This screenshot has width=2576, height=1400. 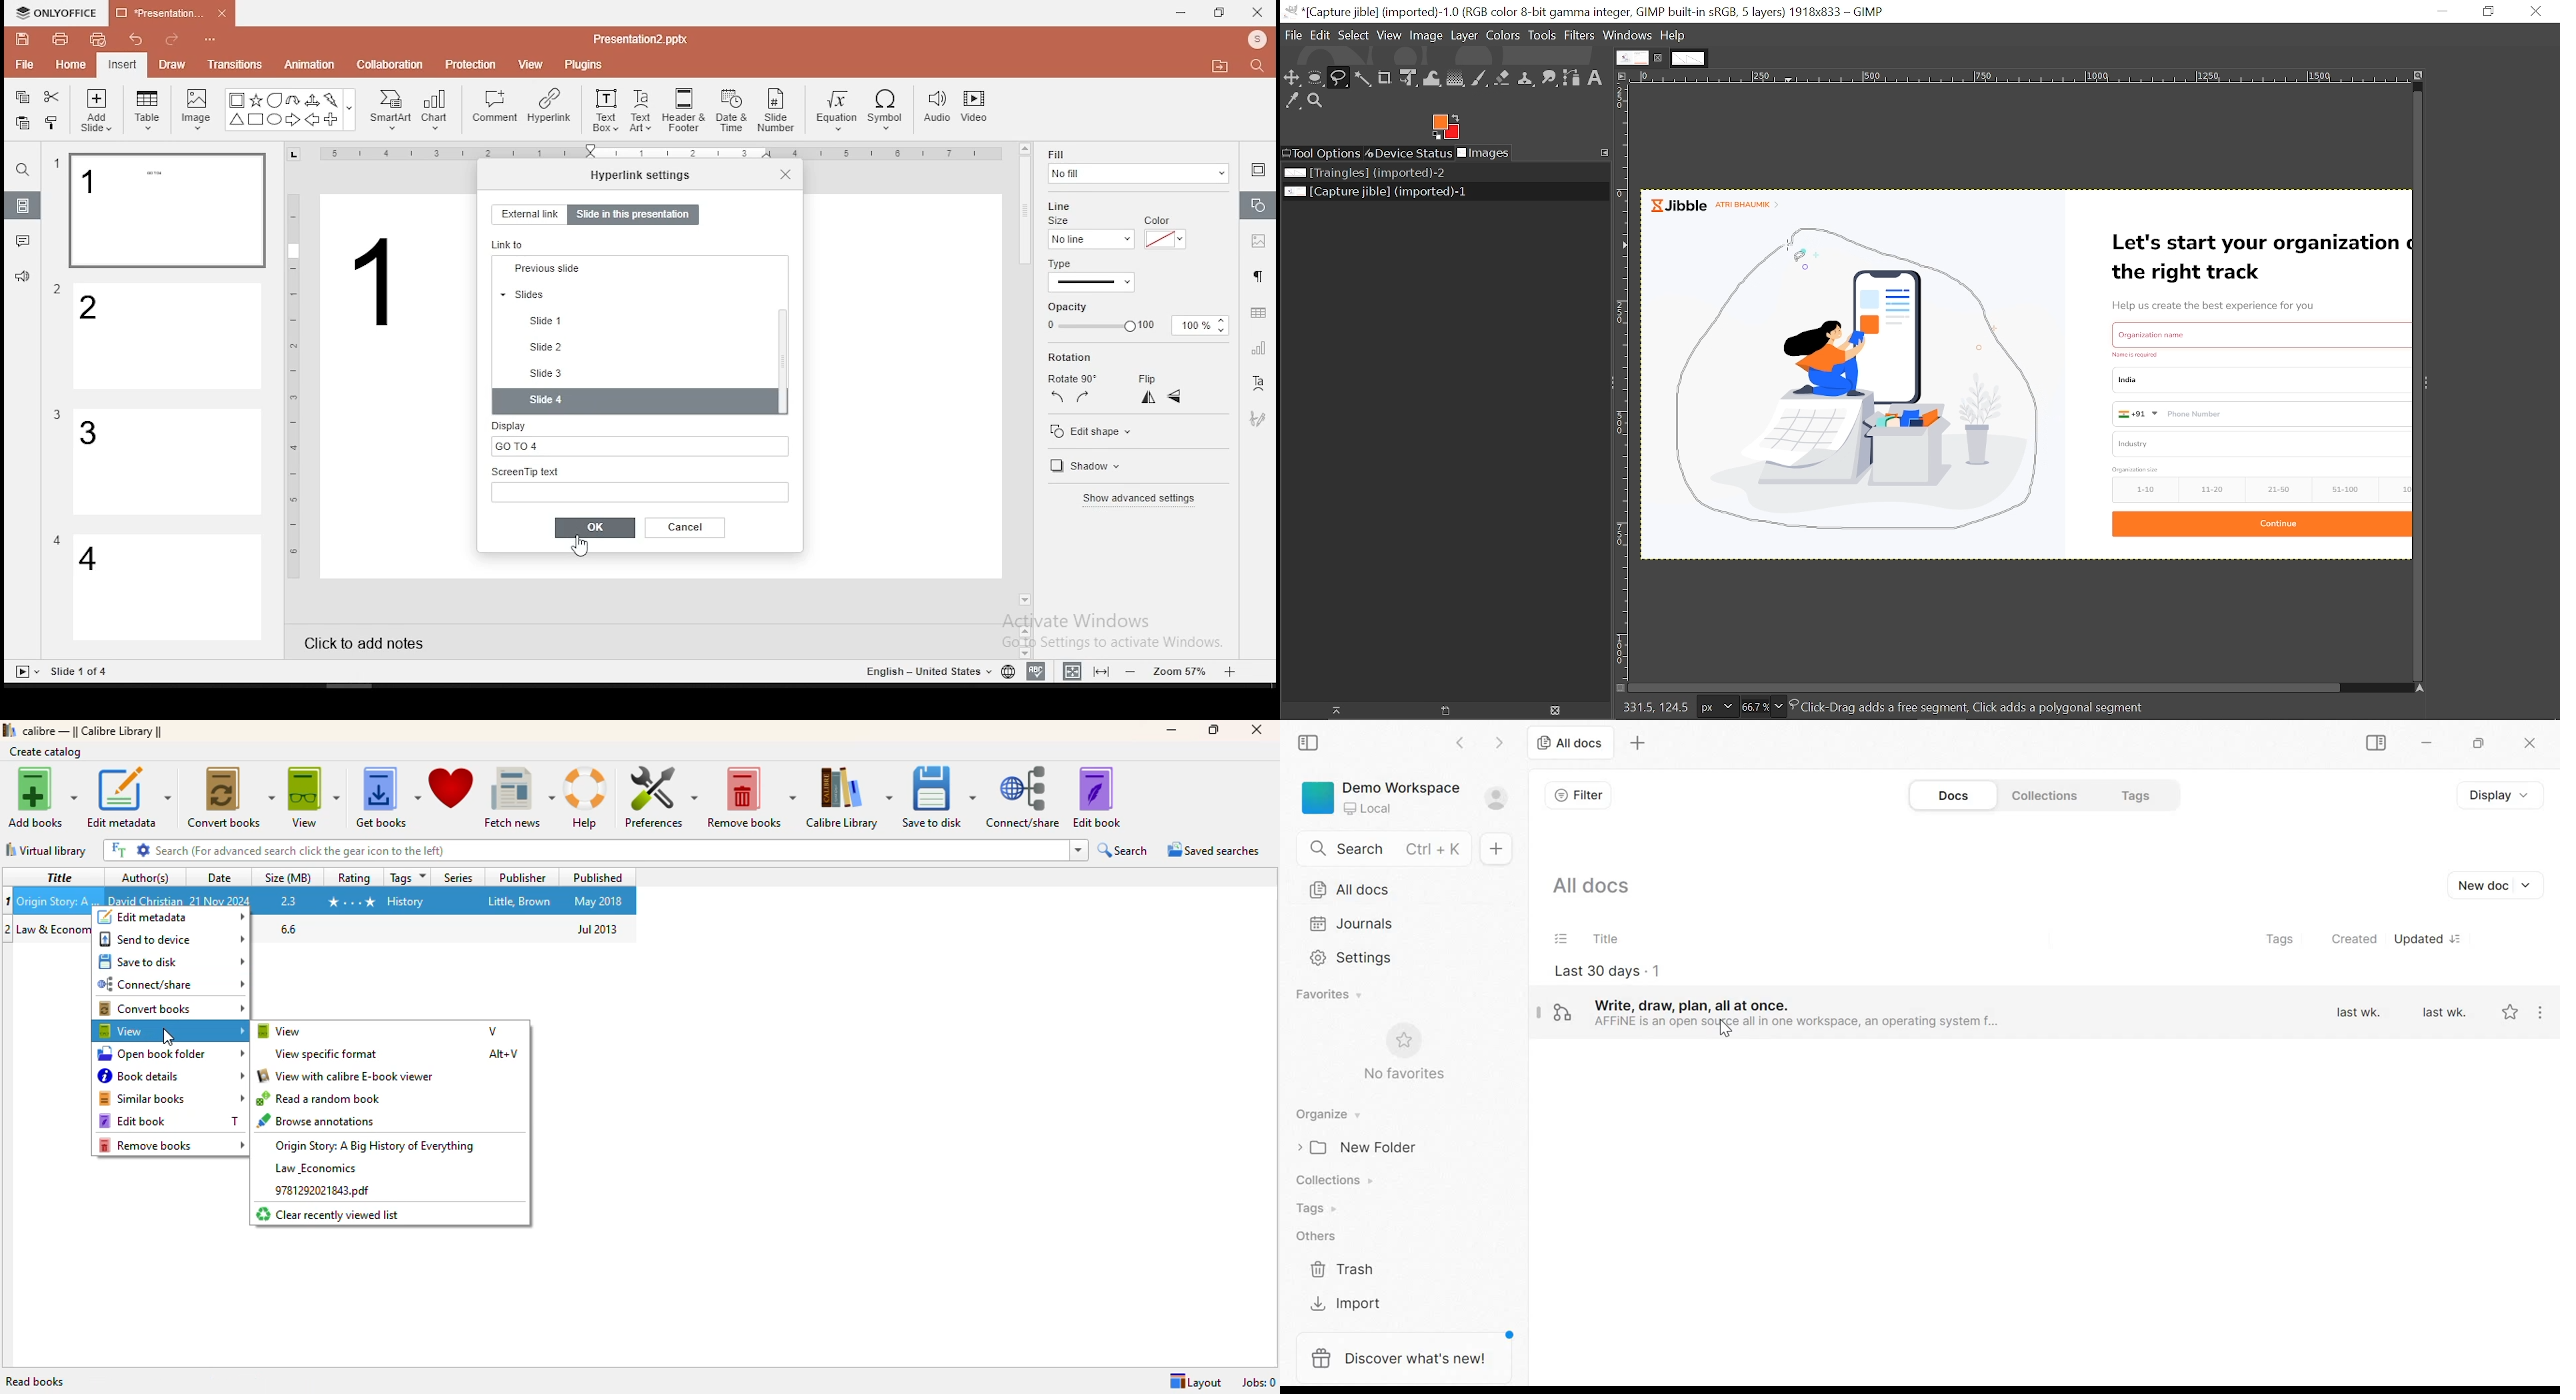 I want to click on Toggle quick mask on/off, so click(x=1616, y=688).